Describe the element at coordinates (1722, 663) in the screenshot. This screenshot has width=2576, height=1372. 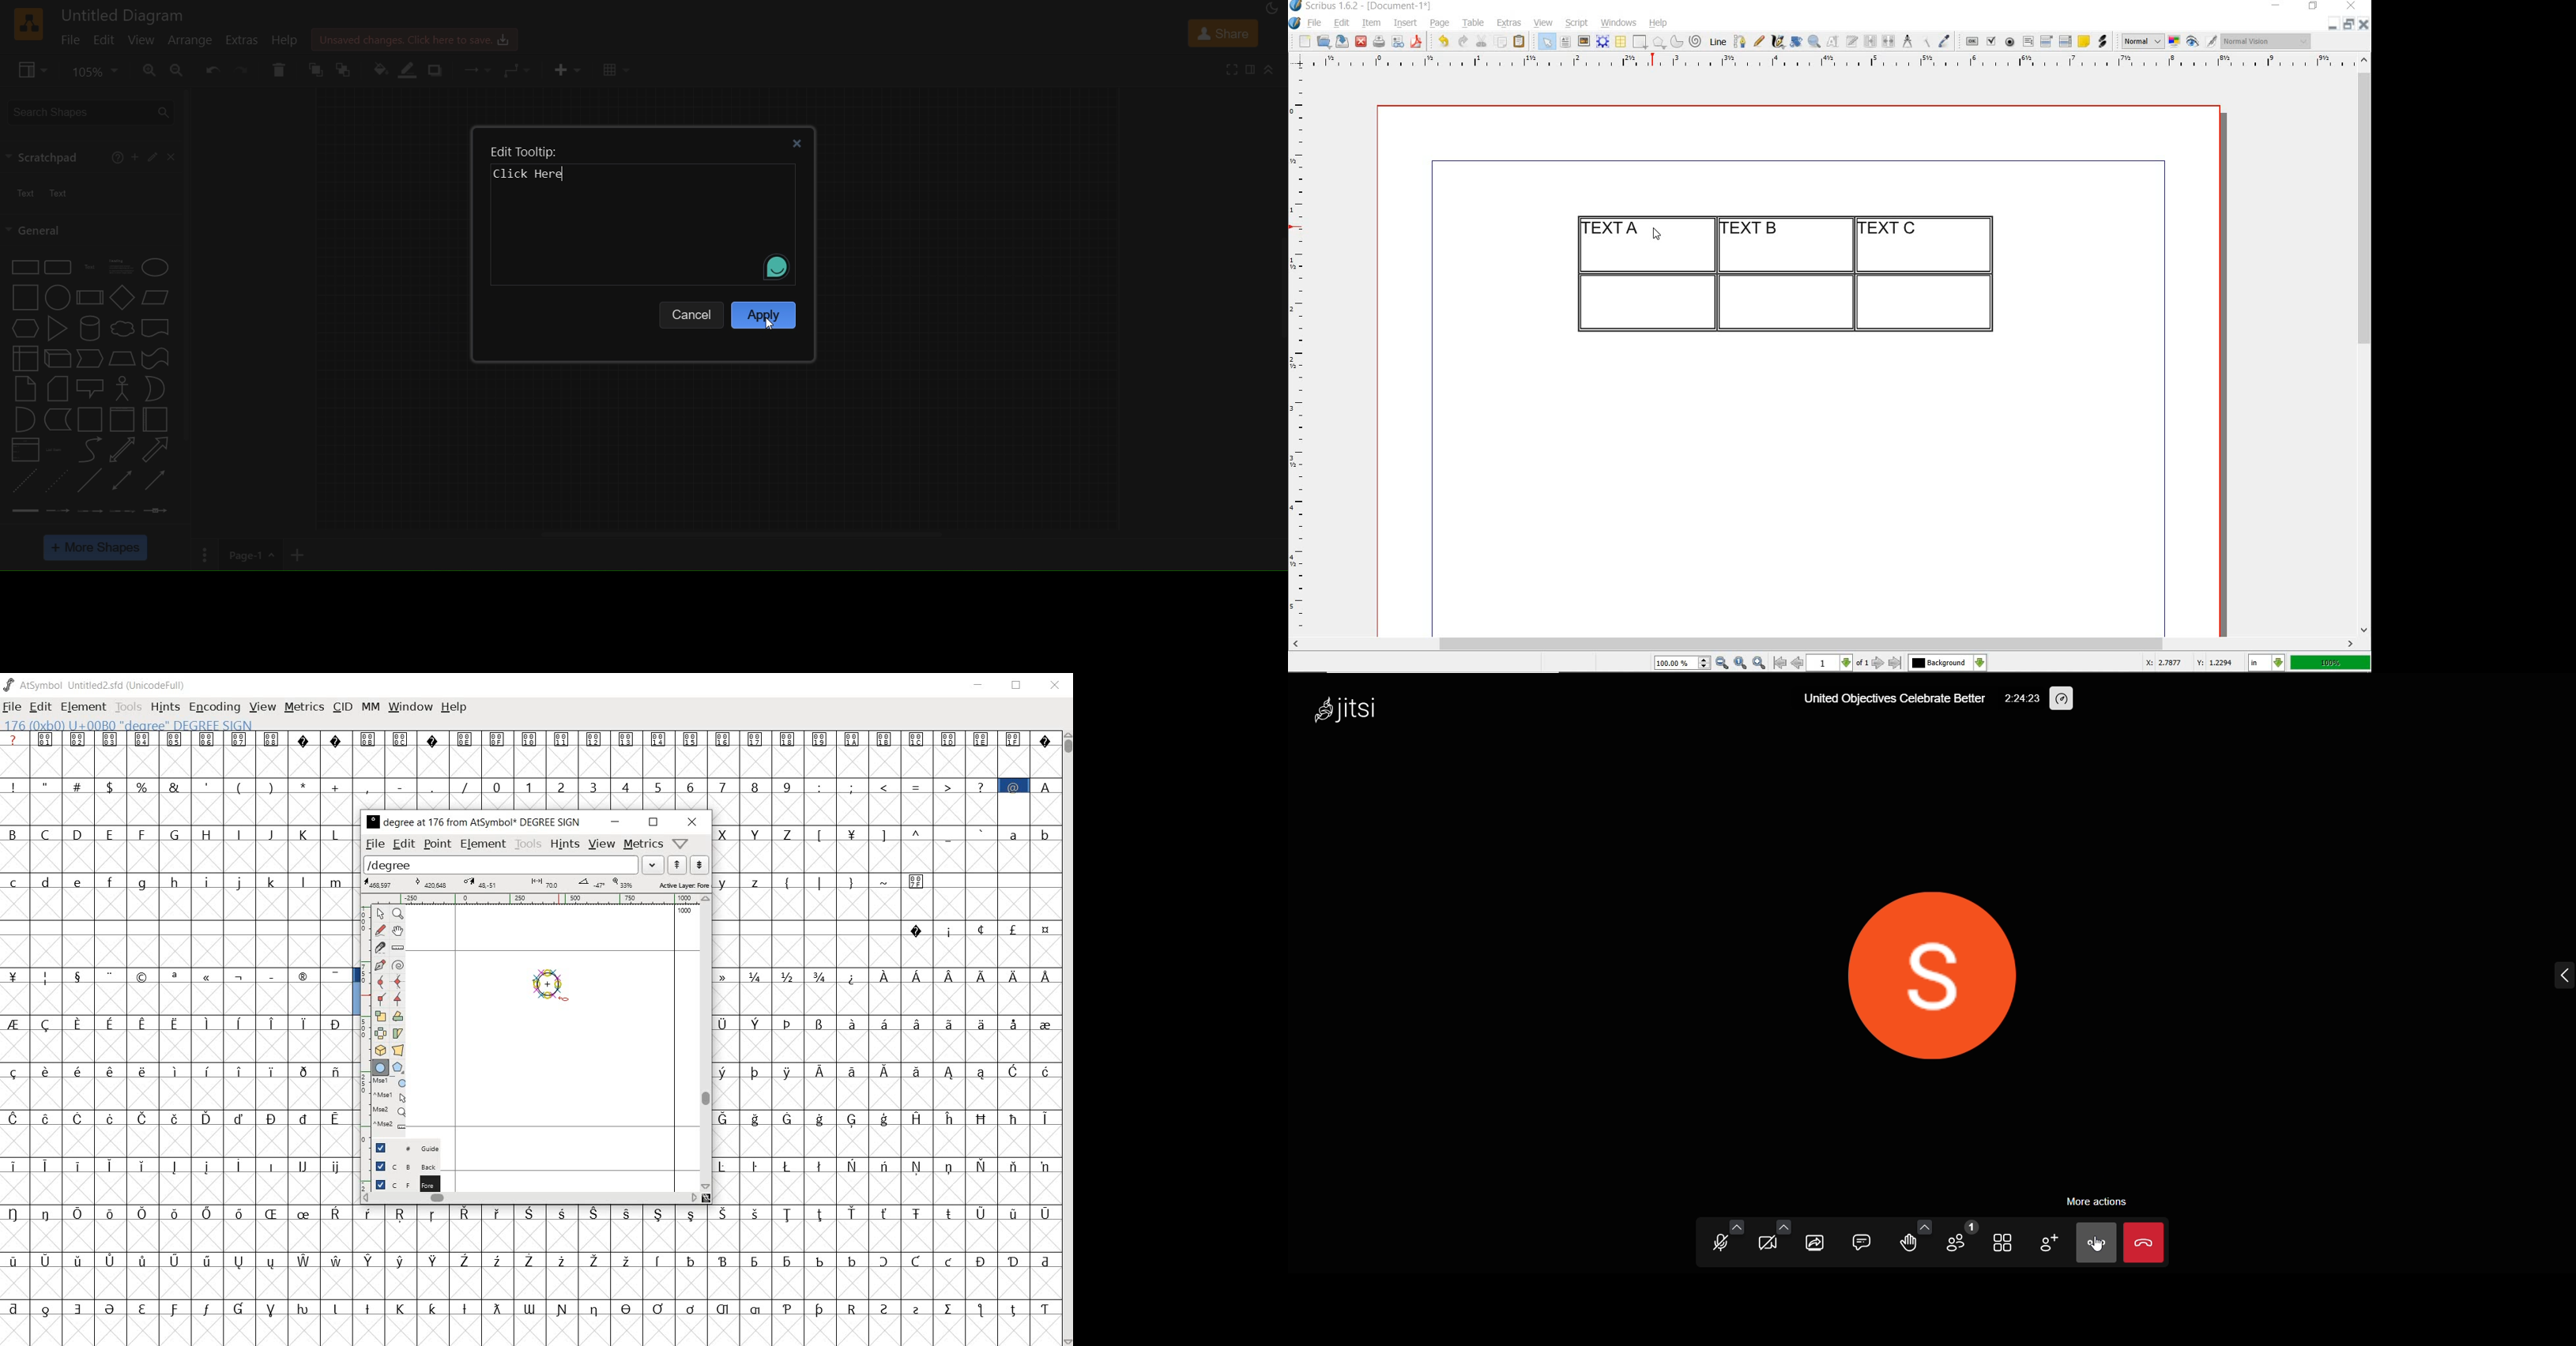
I see `zoom out` at that location.